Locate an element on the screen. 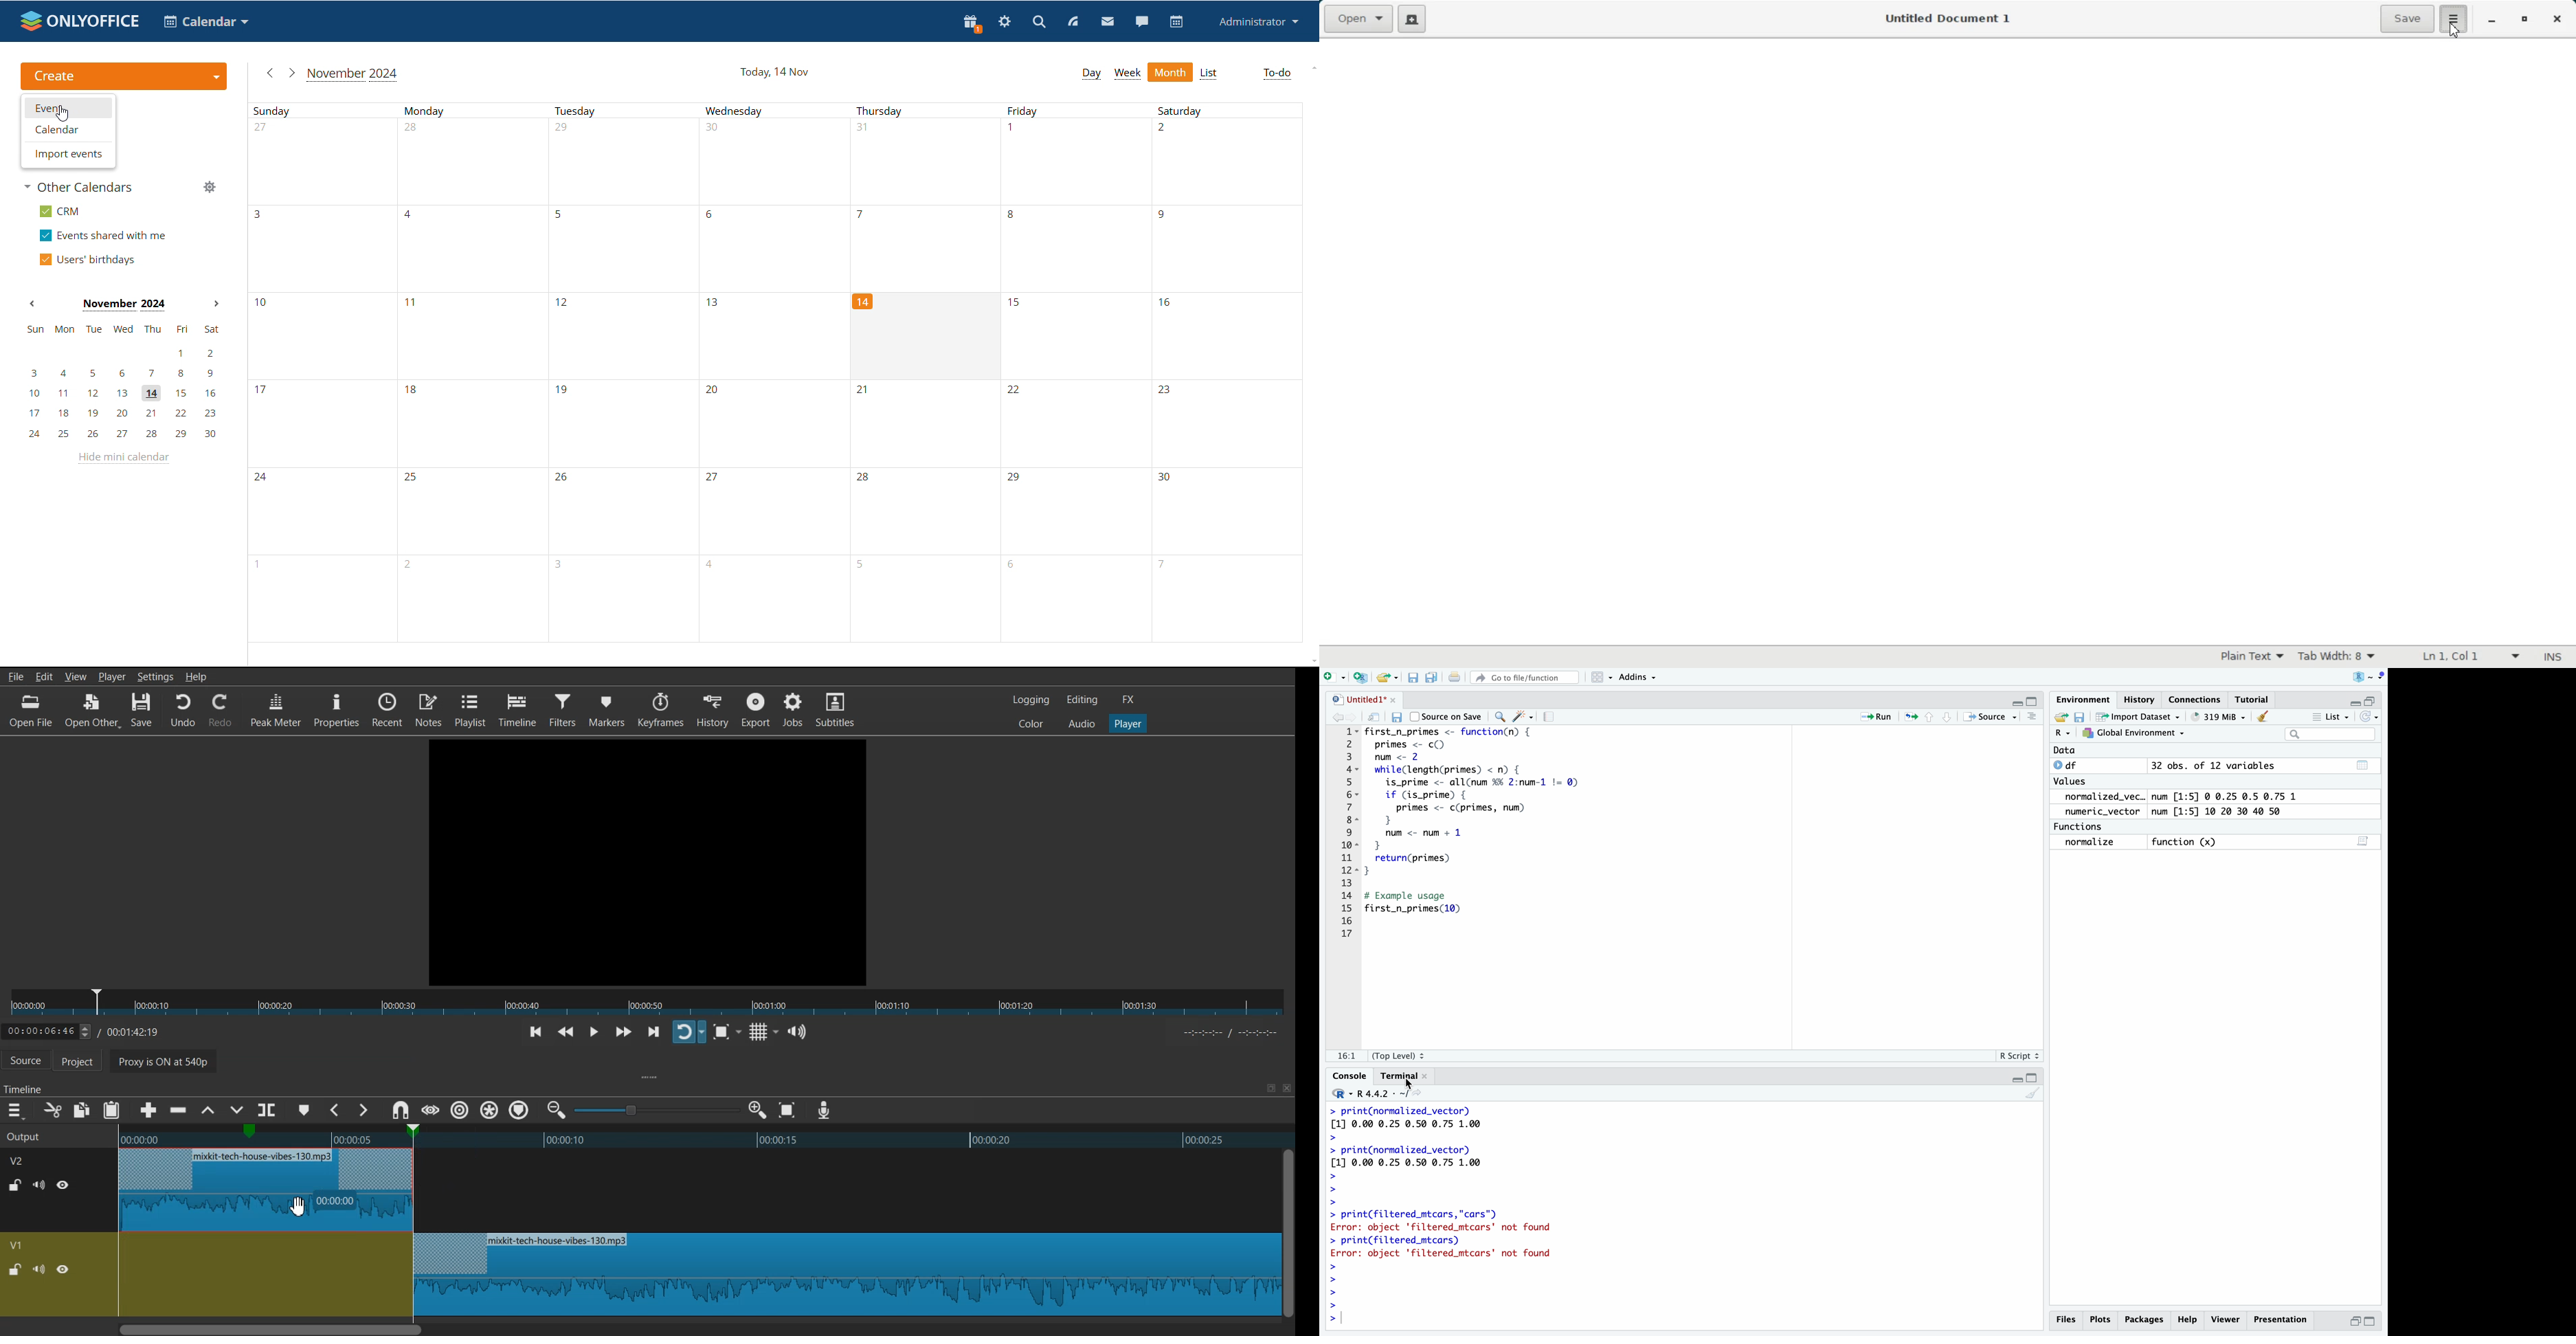 The height and width of the screenshot is (1344, 2576). normalize function (x) 3 is located at coordinates (2216, 844).